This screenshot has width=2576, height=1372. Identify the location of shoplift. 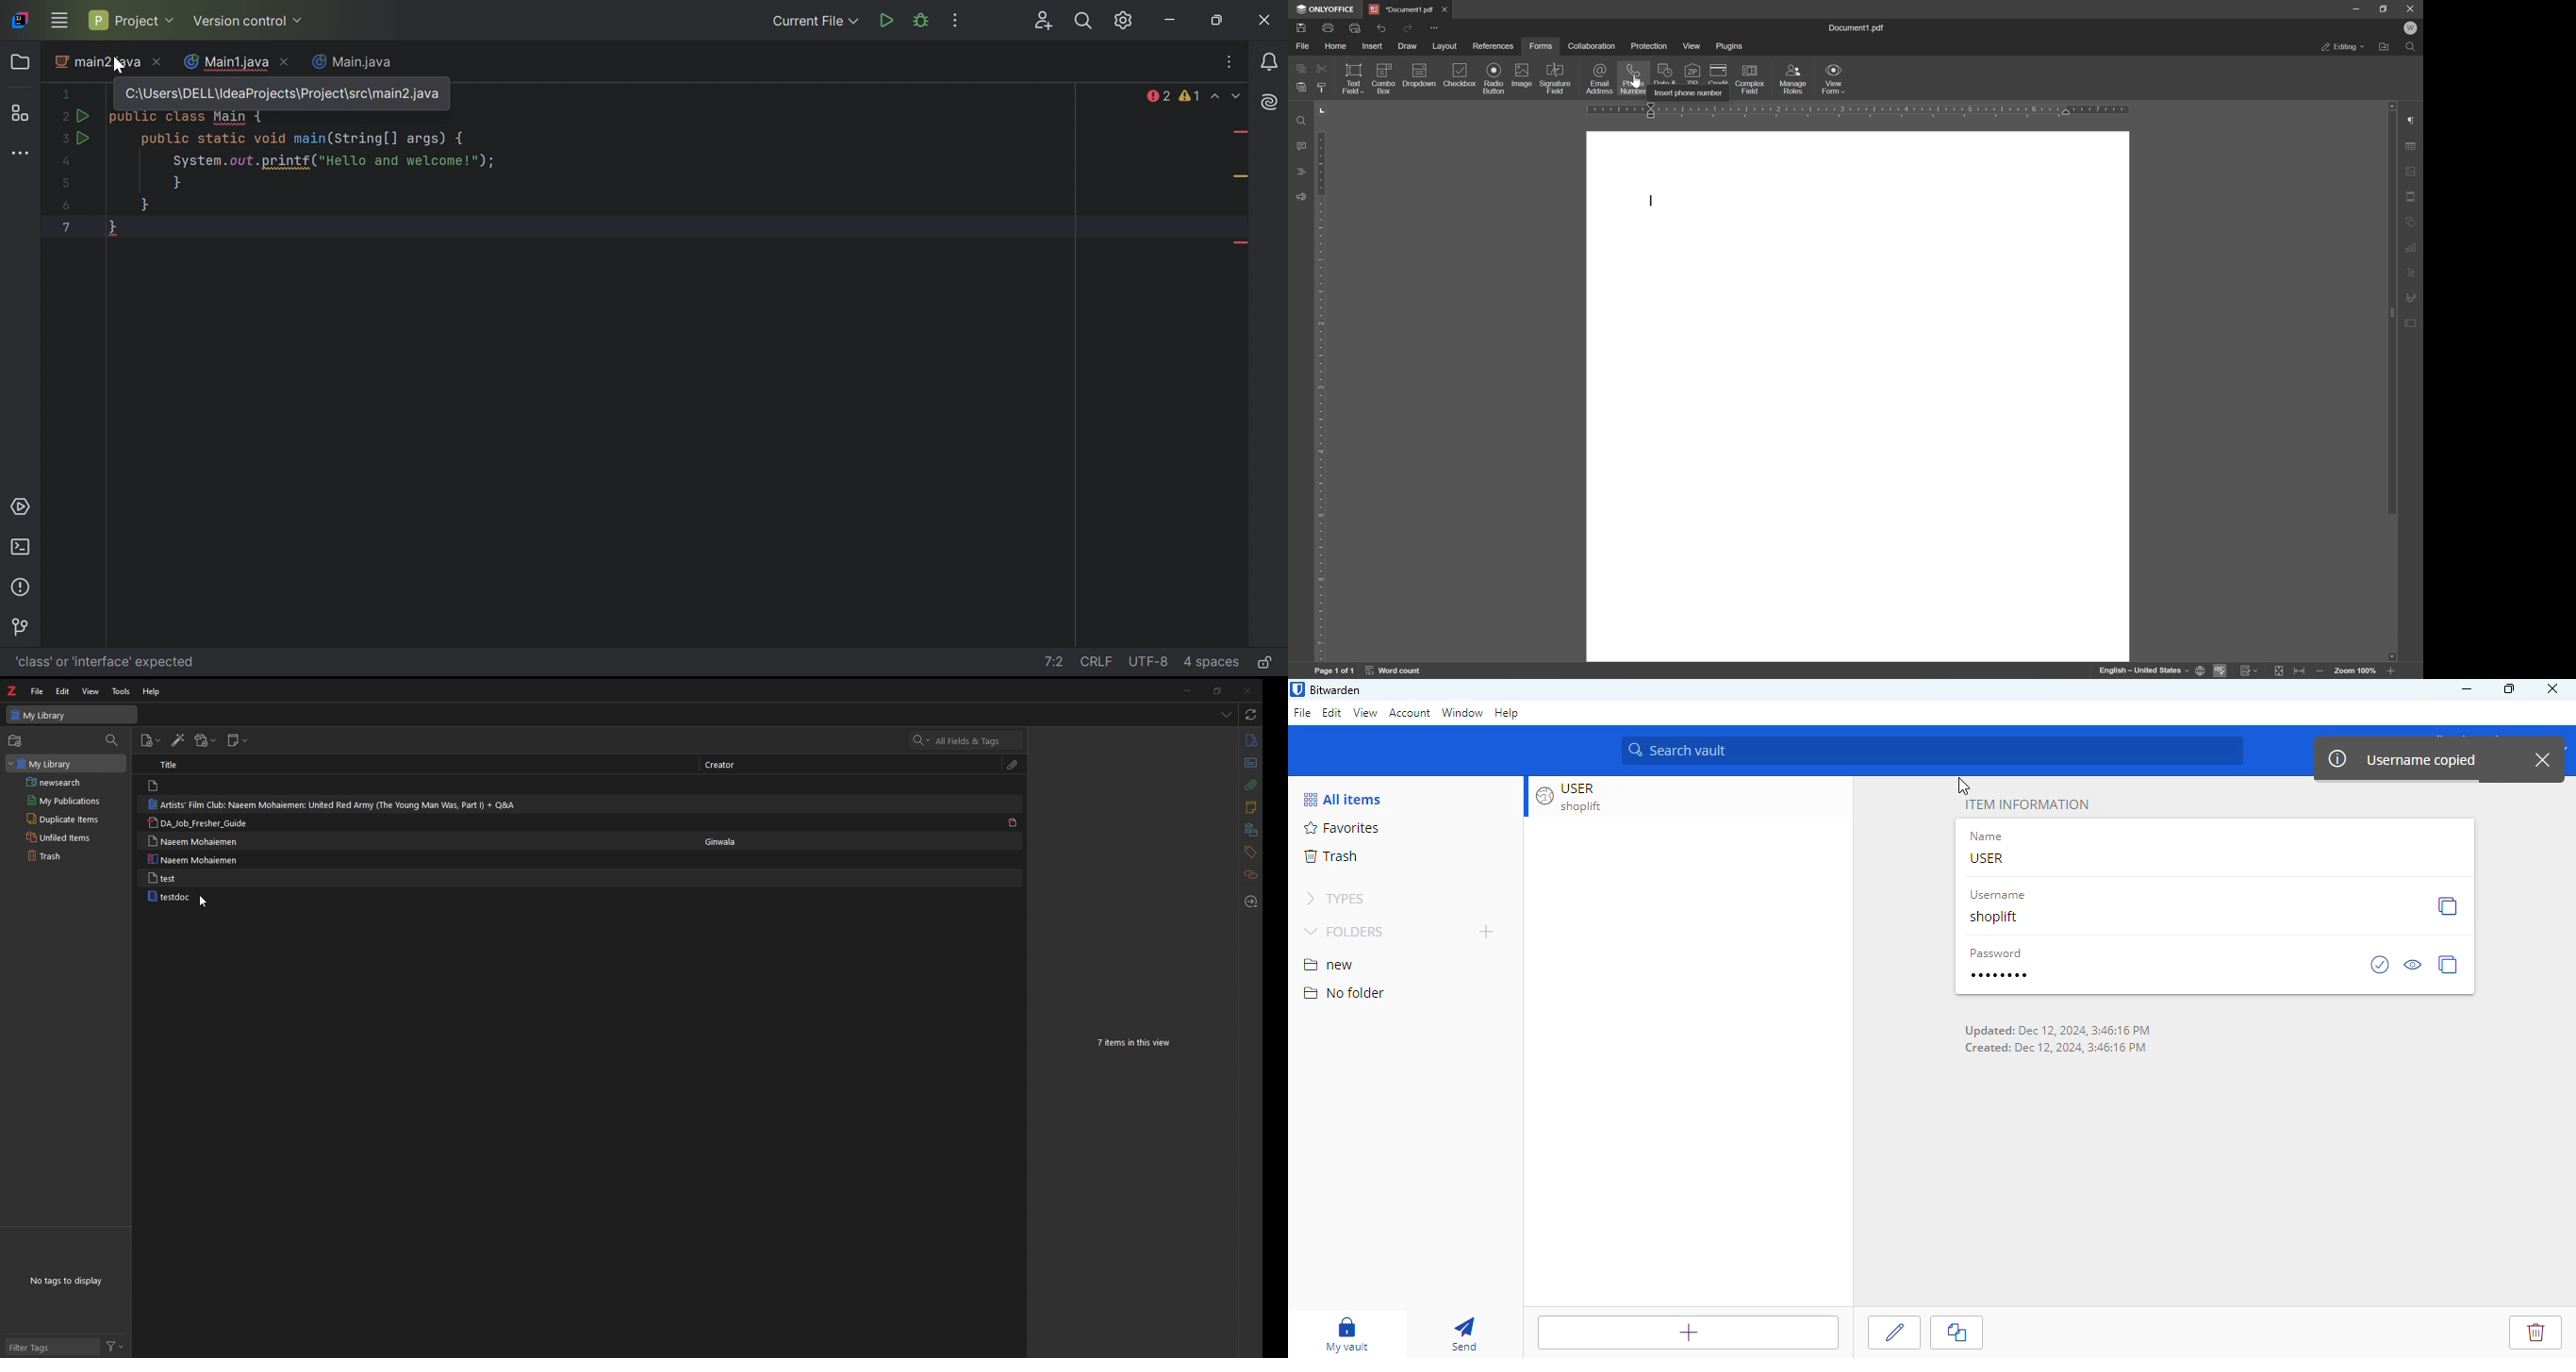
(1995, 918).